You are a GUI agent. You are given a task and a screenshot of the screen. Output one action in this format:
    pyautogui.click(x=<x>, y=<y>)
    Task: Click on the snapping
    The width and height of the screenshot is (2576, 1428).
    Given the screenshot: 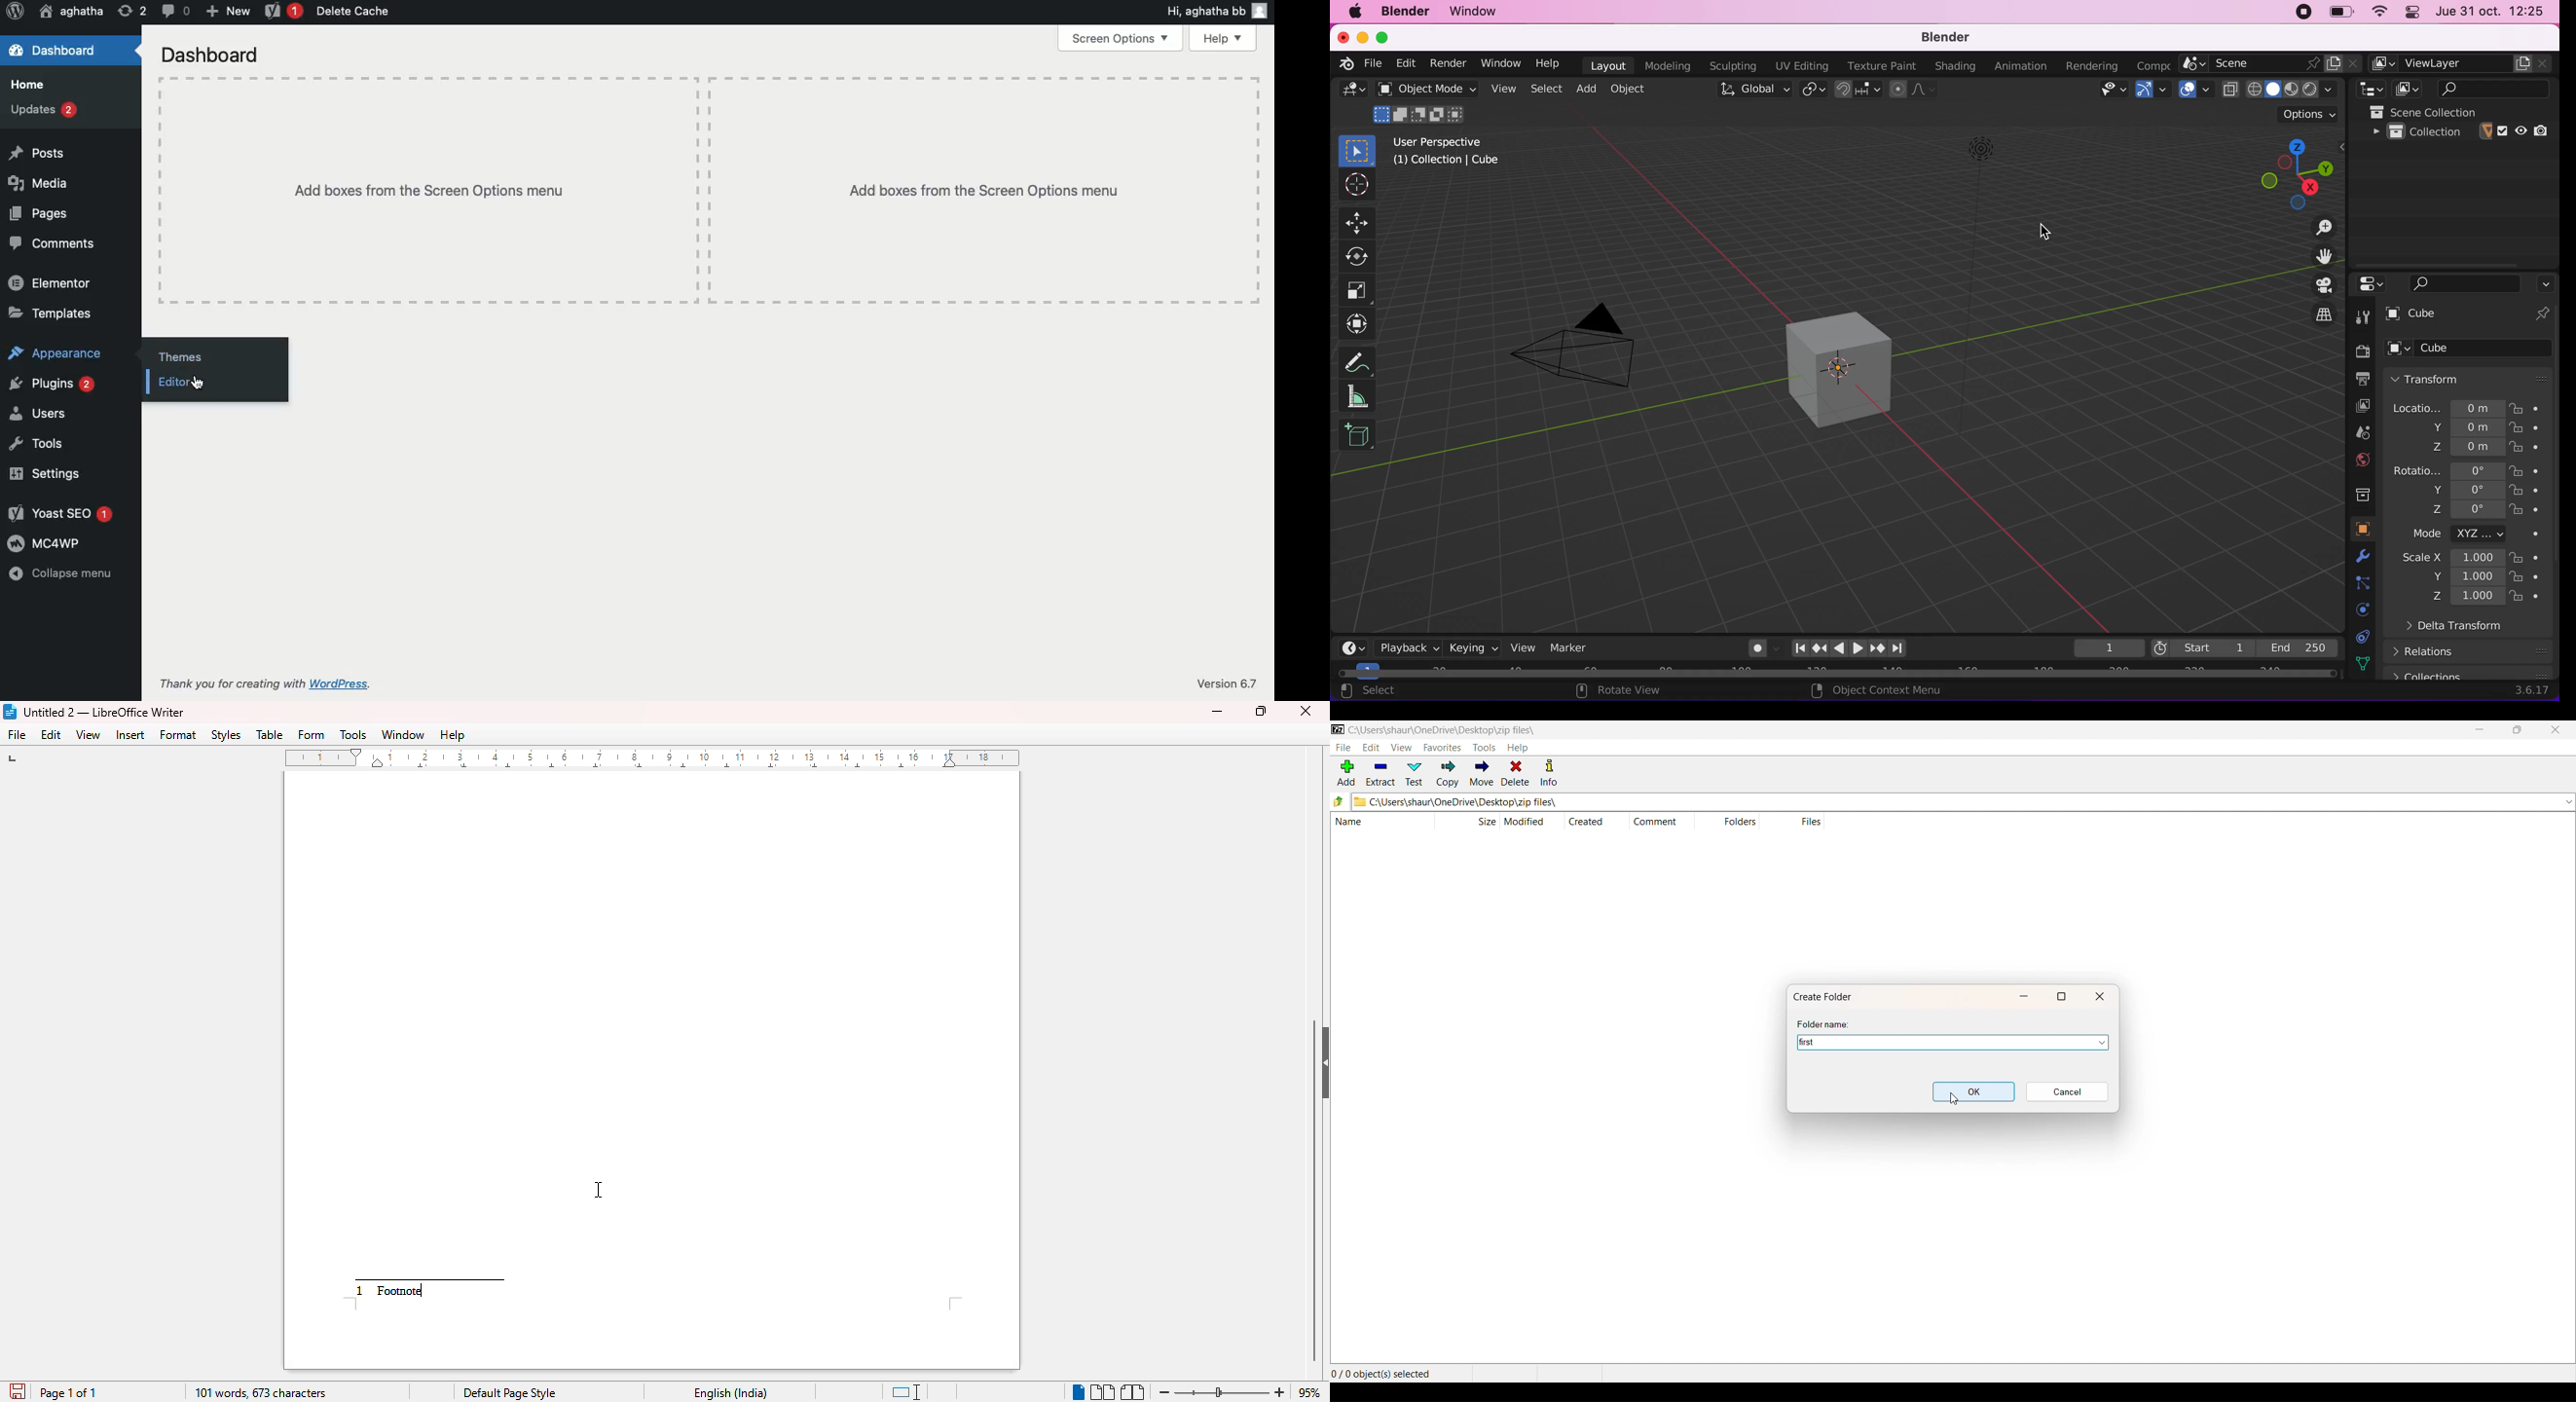 What is the action you would take?
    pyautogui.click(x=1860, y=90)
    